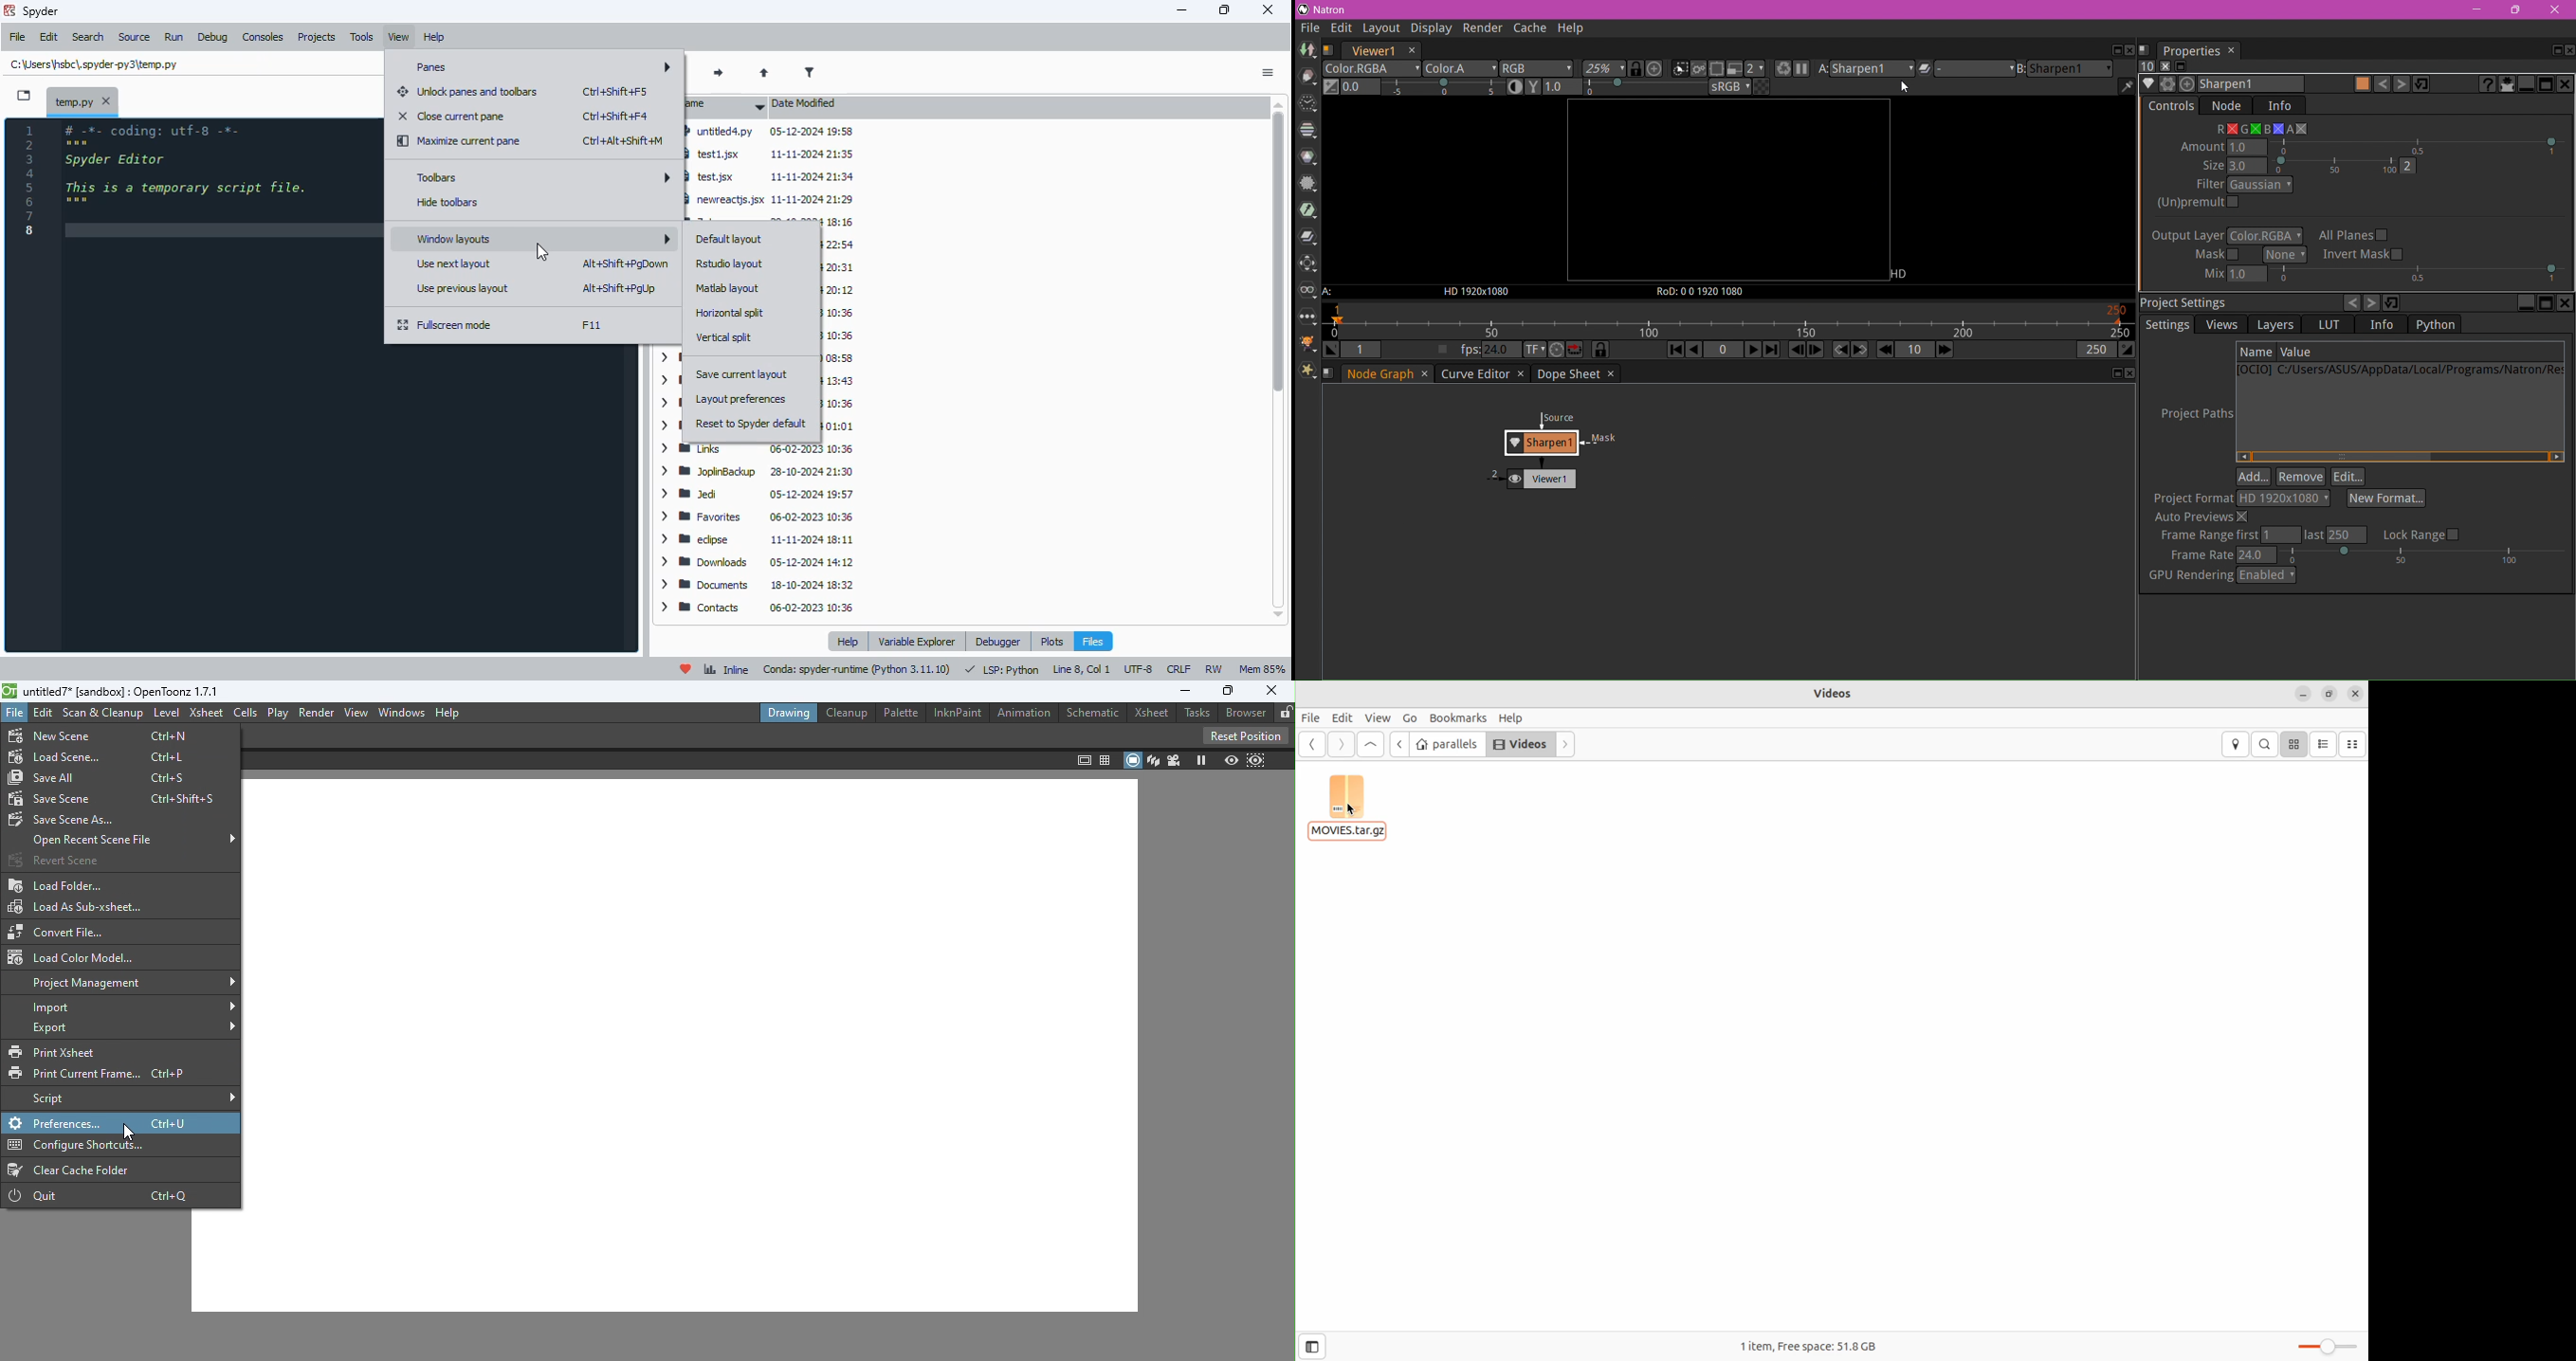 The height and width of the screenshot is (1372, 2576). Describe the element at coordinates (214, 38) in the screenshot. I see `debug` at that location.